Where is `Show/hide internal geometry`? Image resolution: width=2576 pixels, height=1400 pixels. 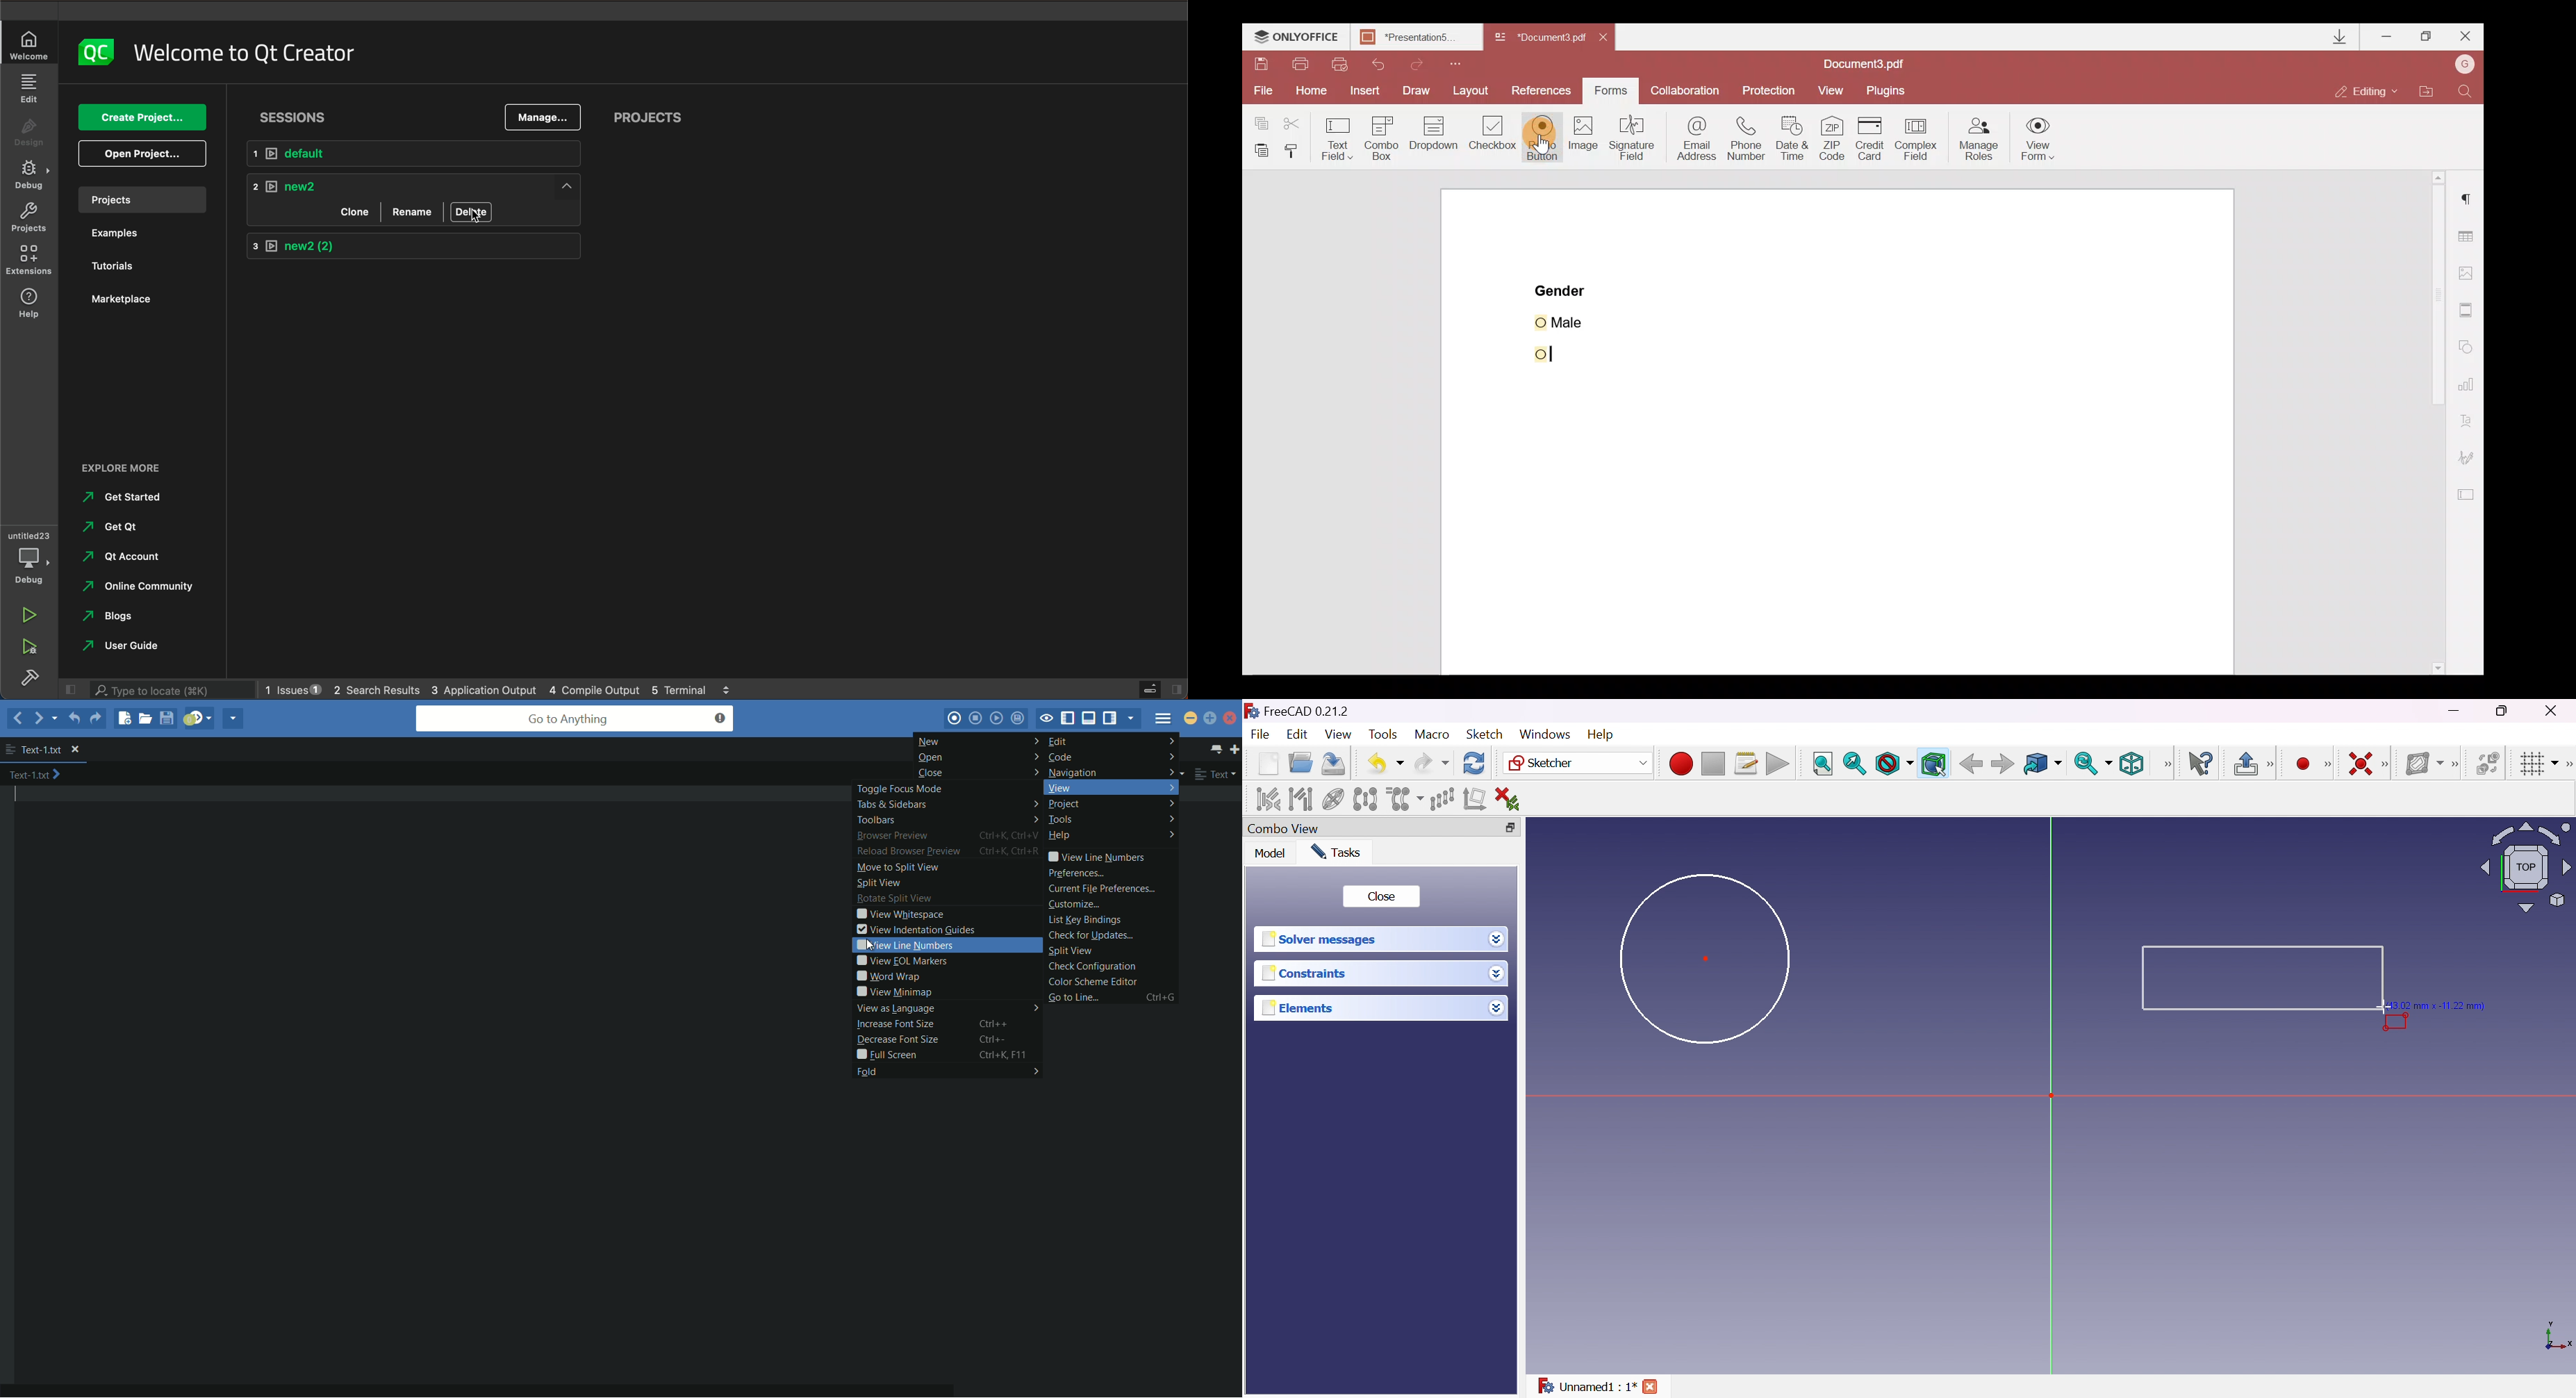 Show/hide internal geometry is located at coordinates (1335, 800).